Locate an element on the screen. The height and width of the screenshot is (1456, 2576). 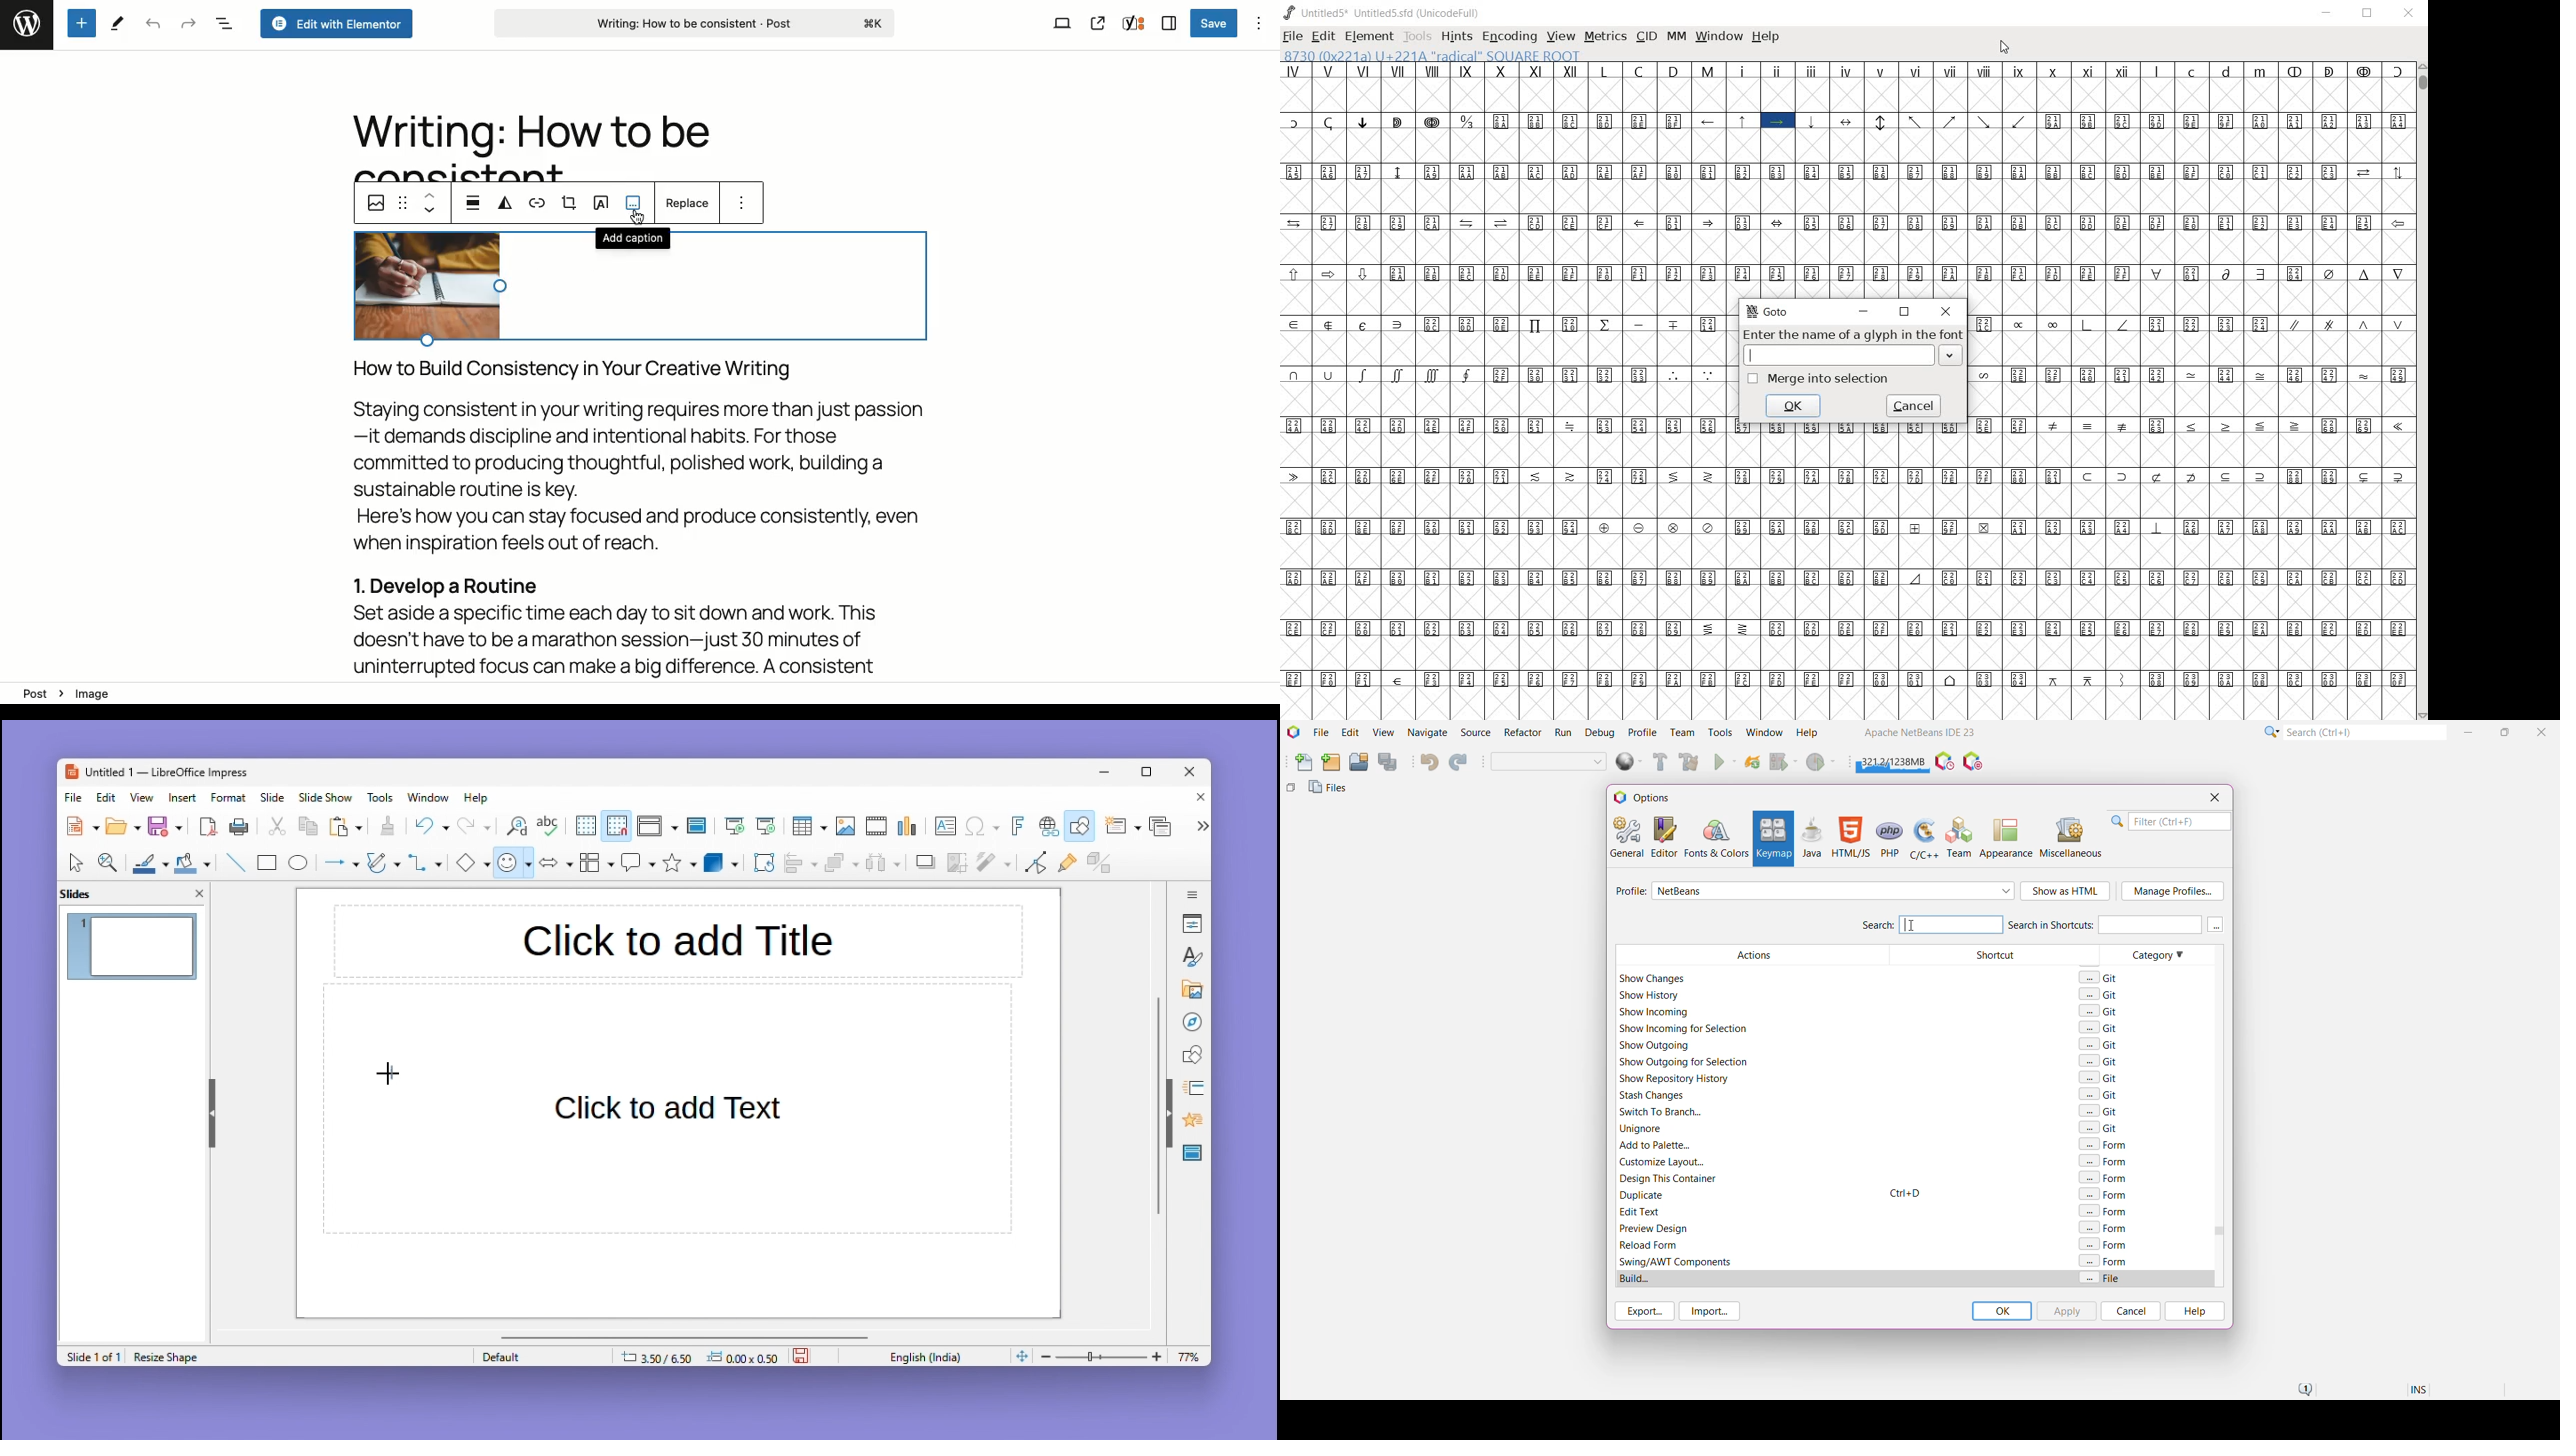
Export as PDF is located at coordinates (208, 828).